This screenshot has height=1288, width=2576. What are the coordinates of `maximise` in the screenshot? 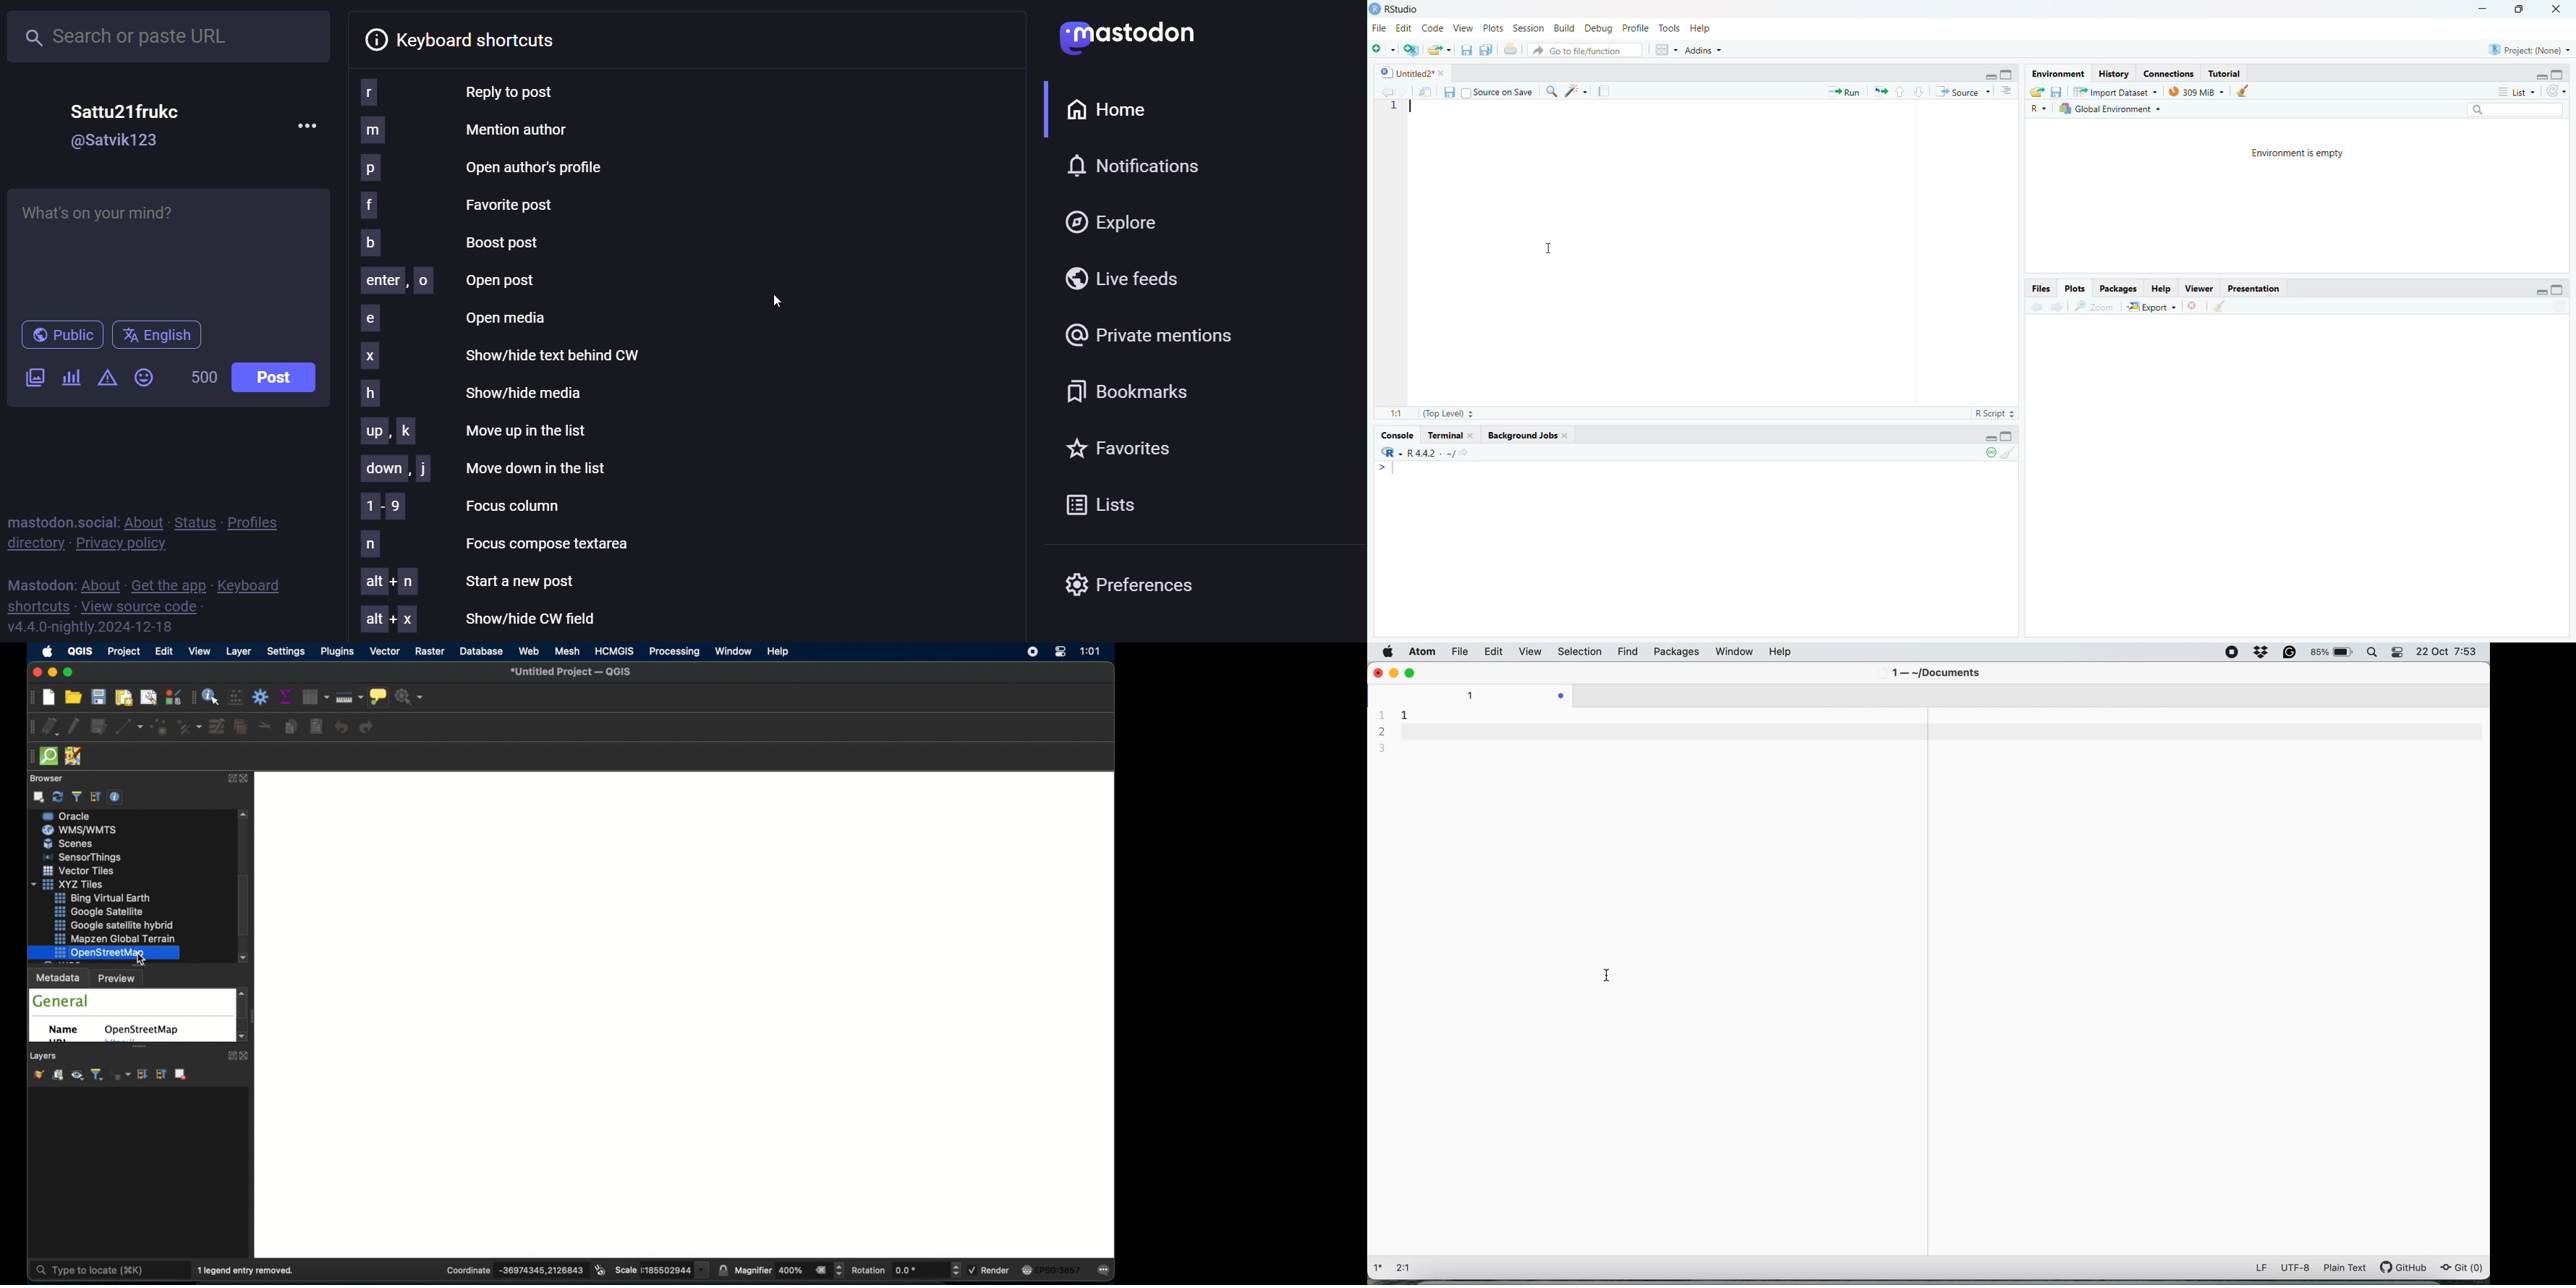 It's located at (2559, 288).